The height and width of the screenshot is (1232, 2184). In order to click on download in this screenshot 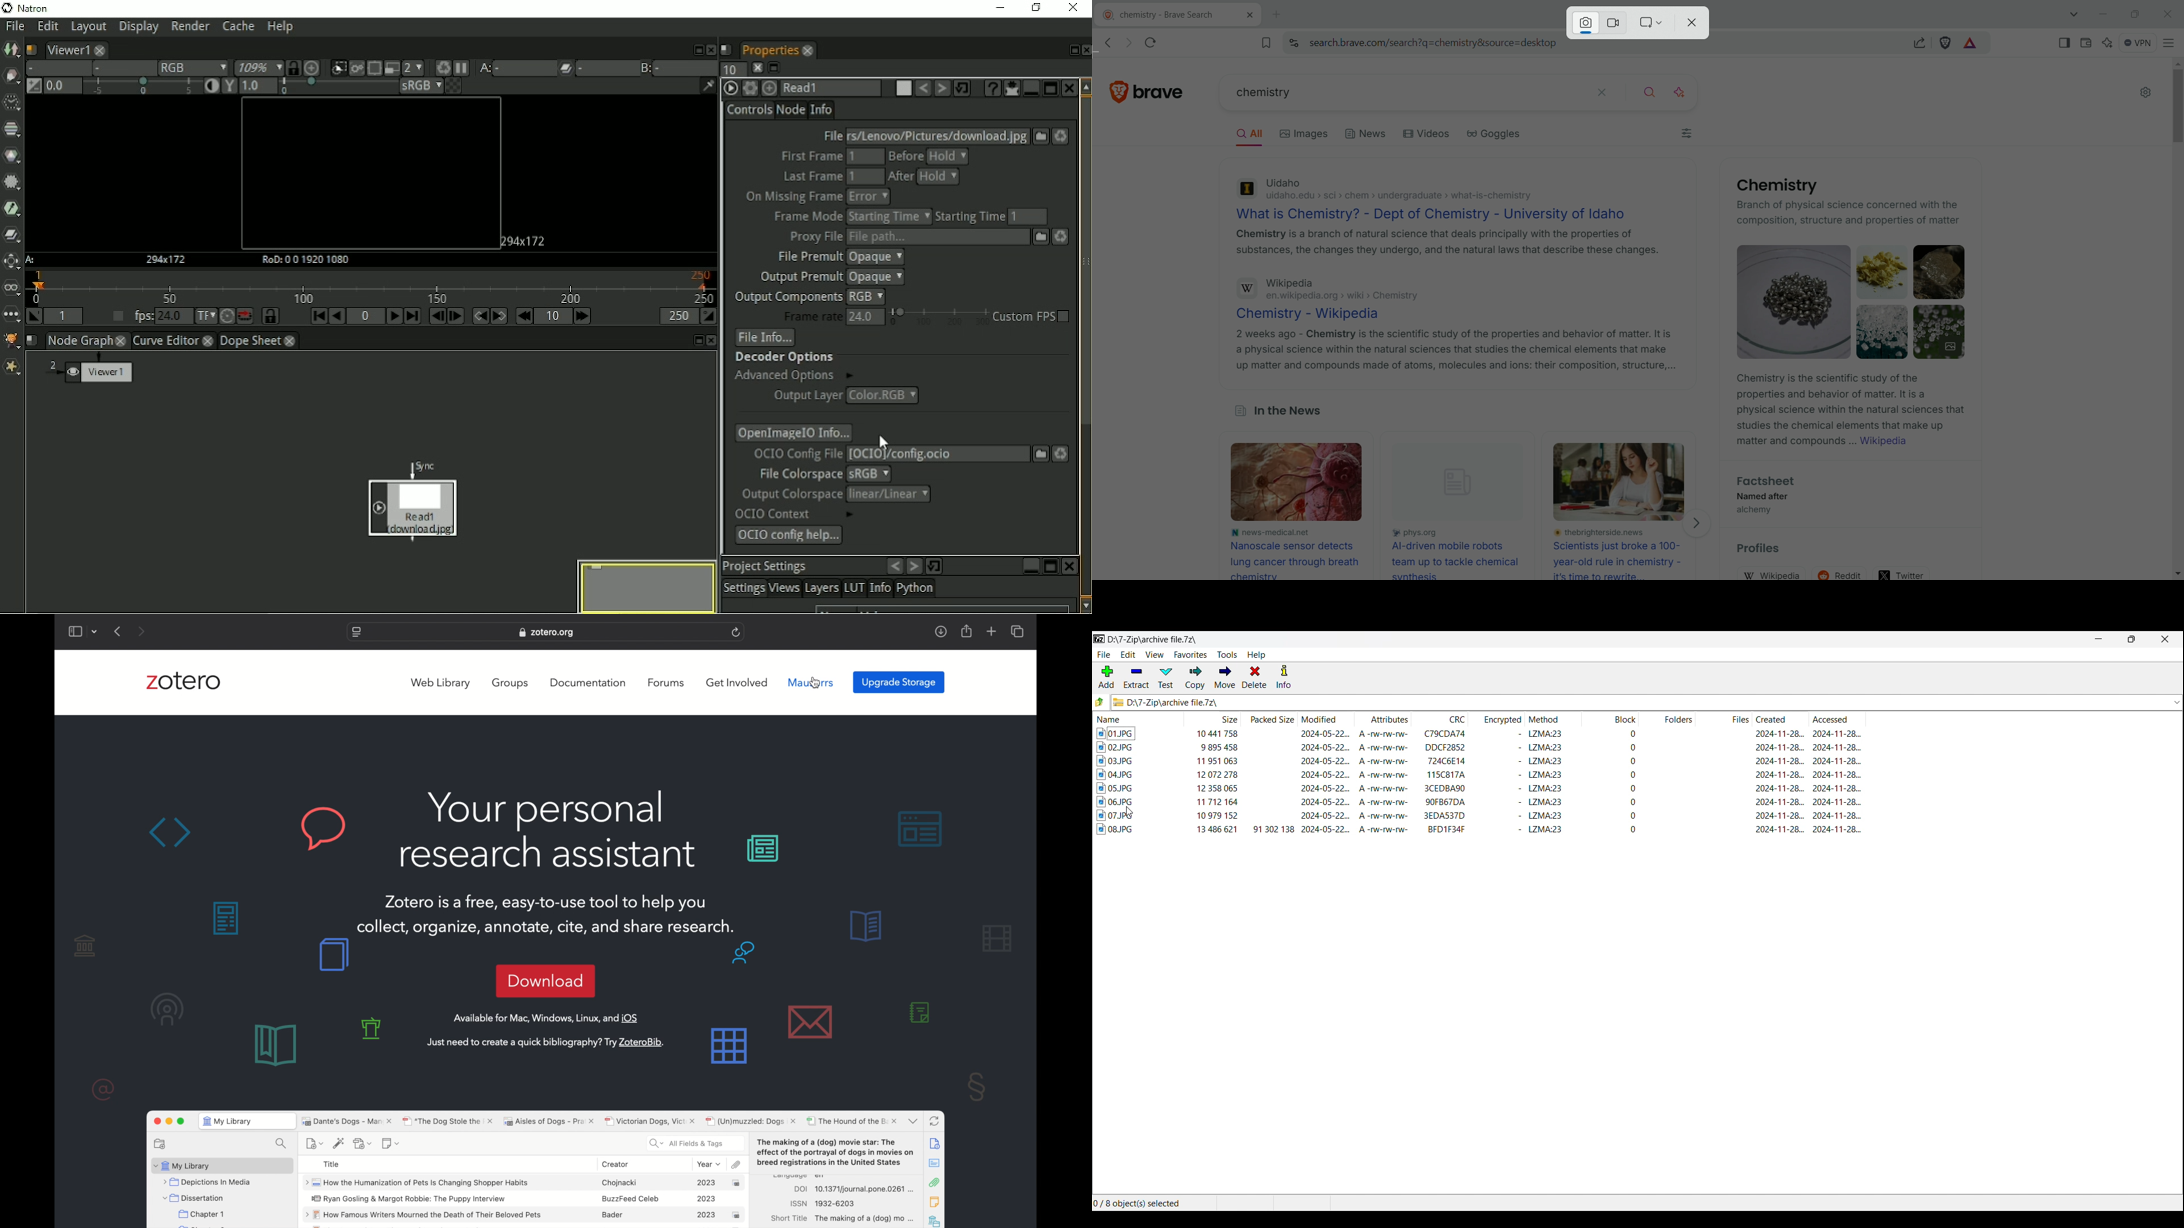, I will do `click(545, 980)`.